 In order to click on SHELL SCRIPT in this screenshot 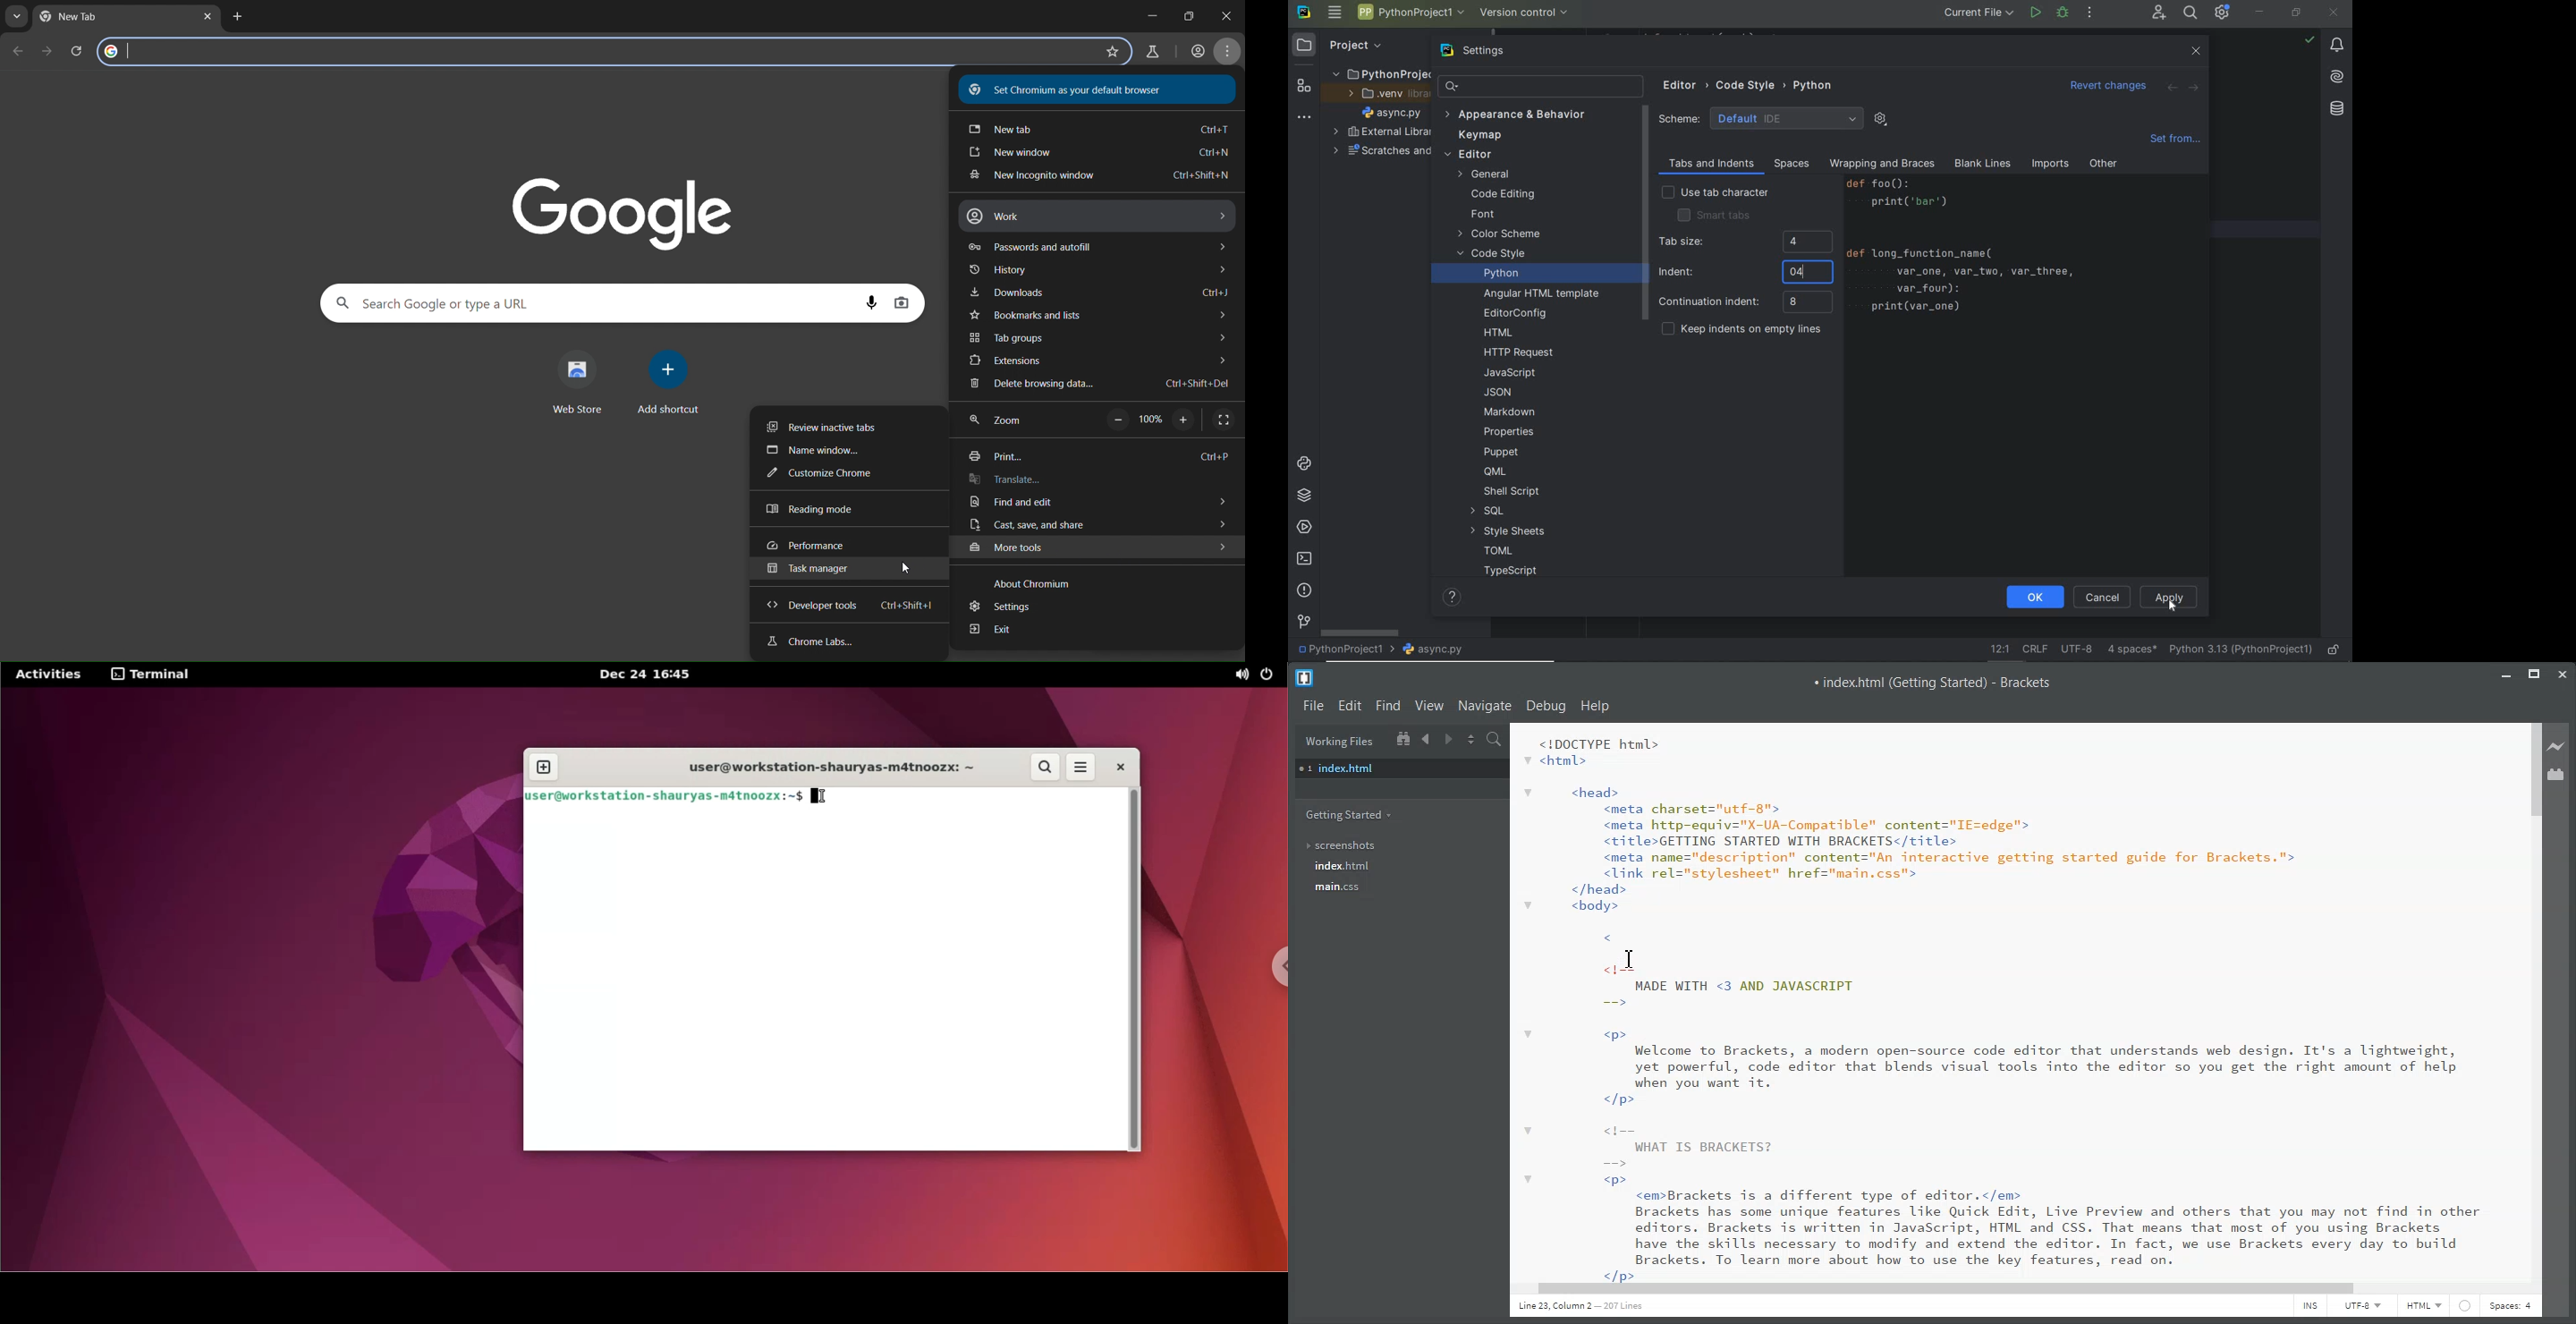, I will do `click(1511, 492)`.